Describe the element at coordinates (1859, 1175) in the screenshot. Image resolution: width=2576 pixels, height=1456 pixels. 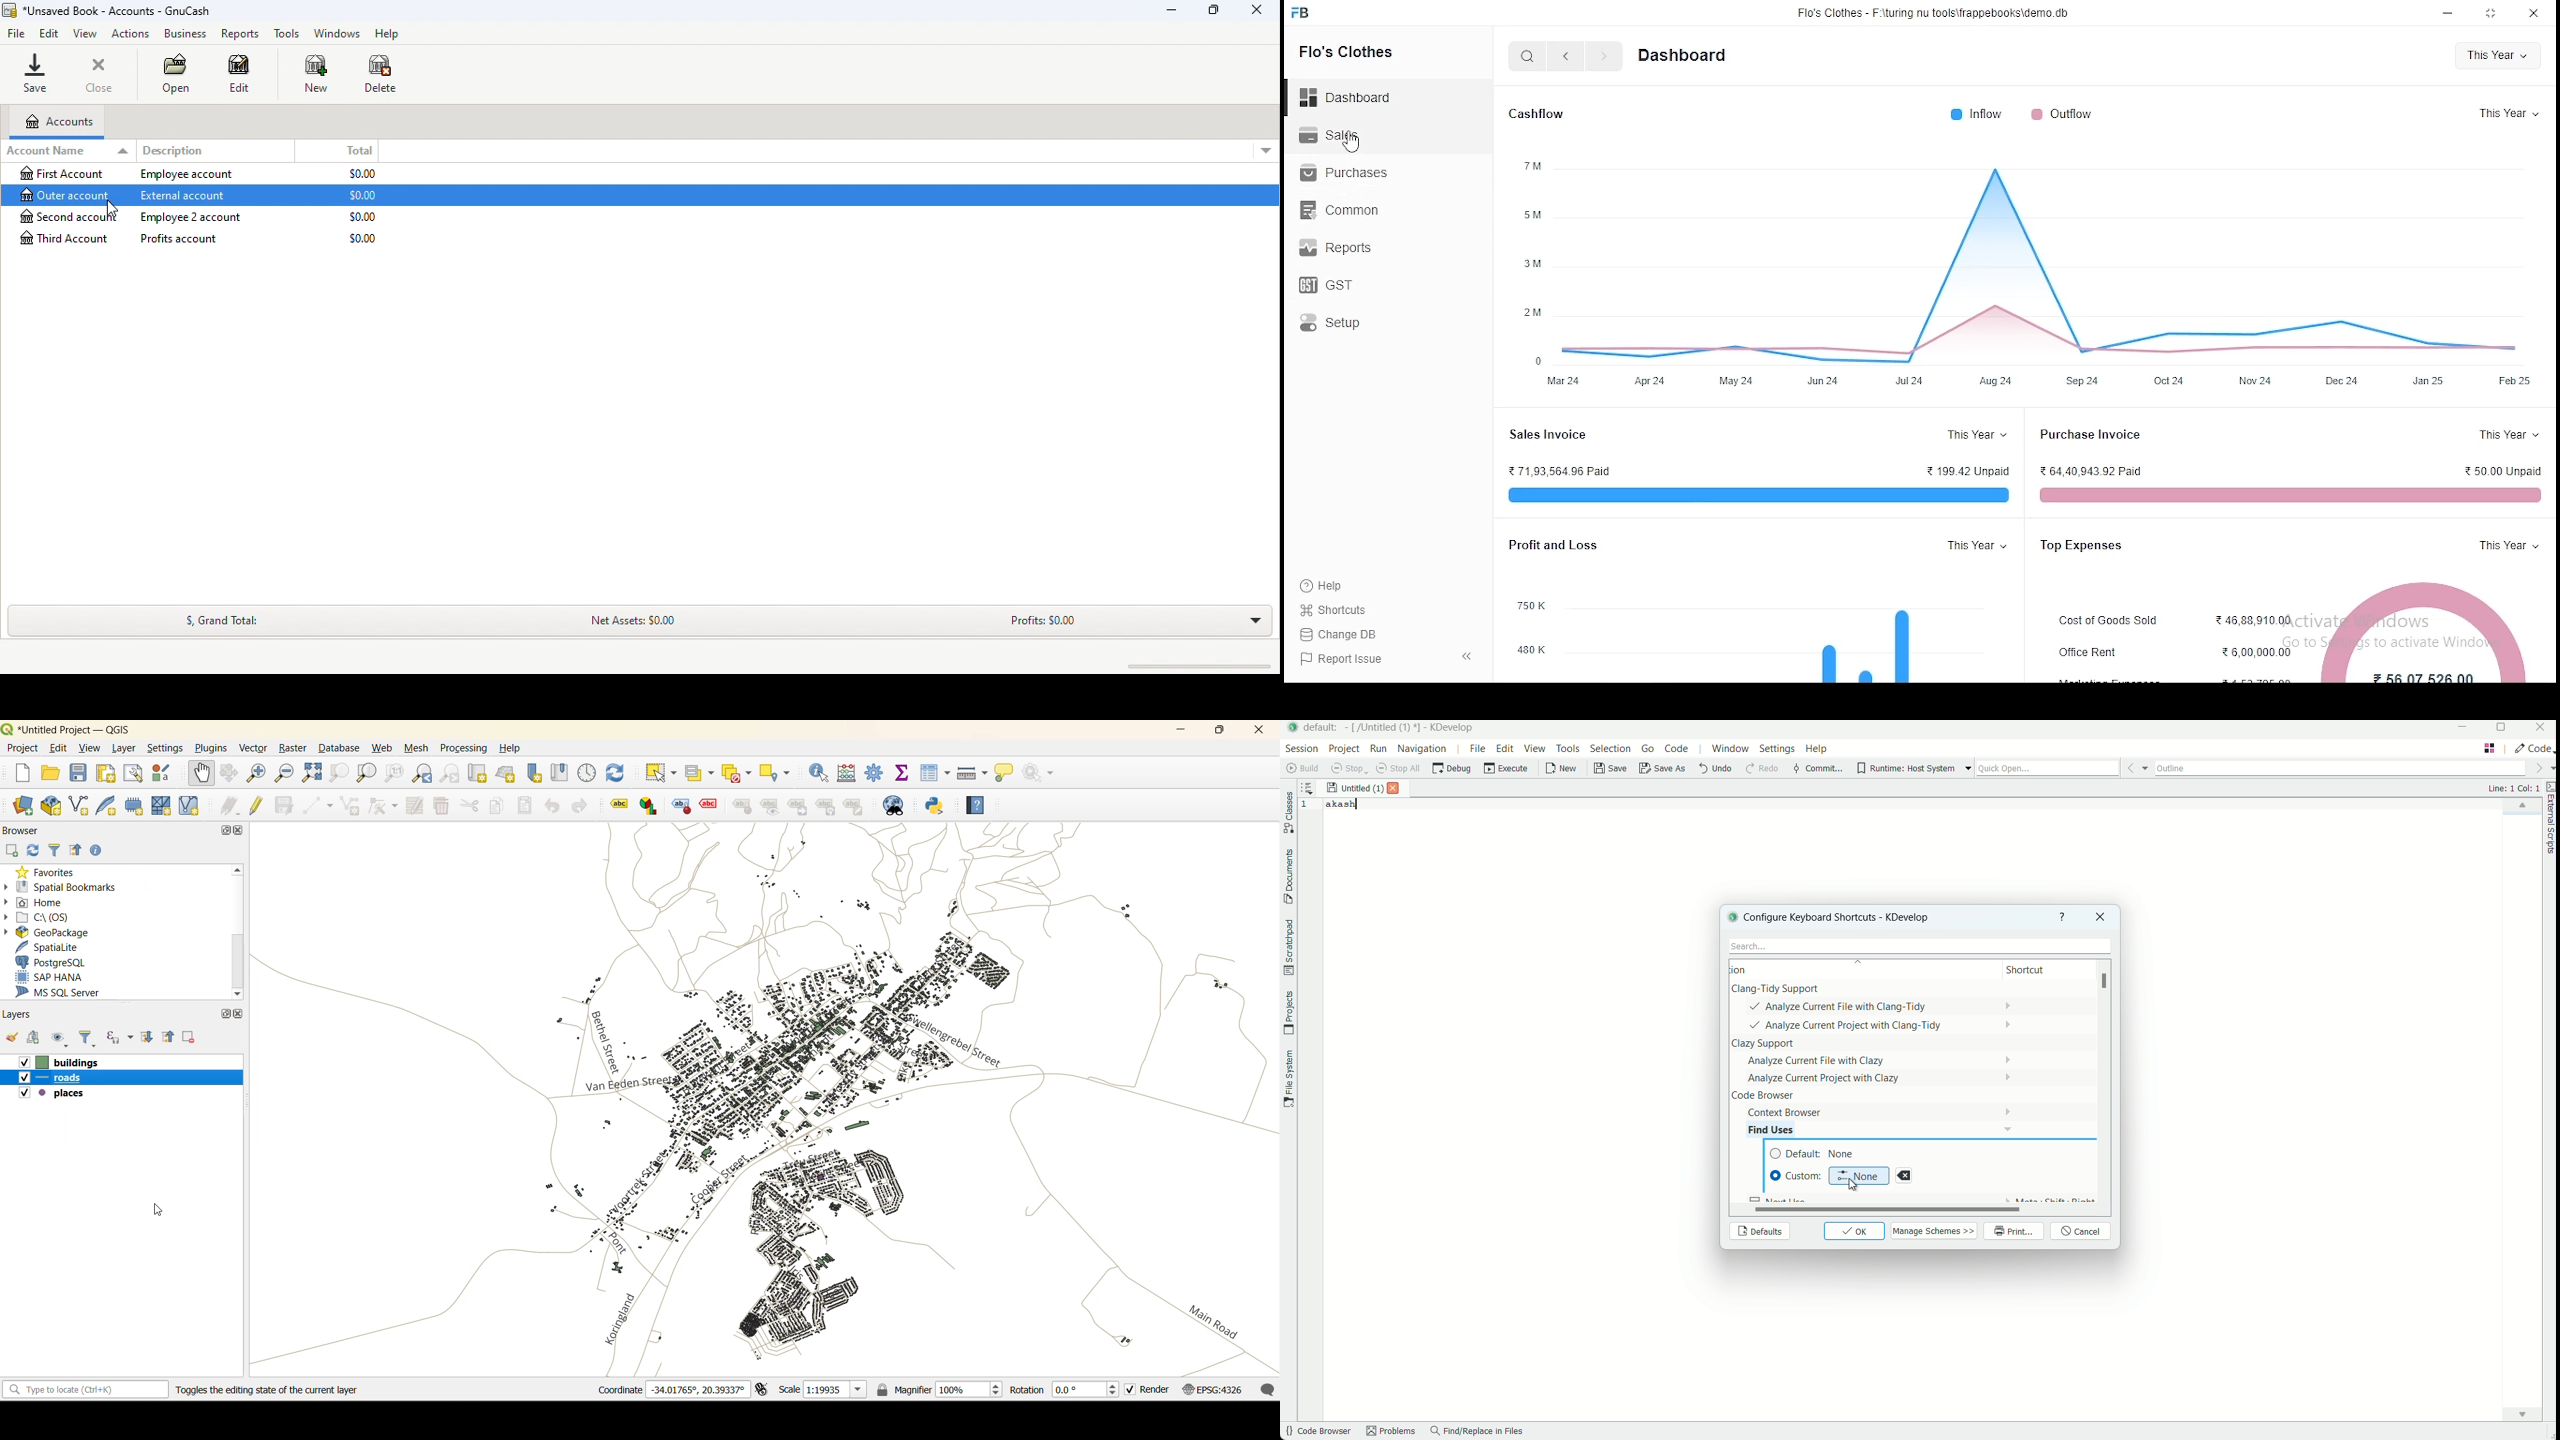
I see `none` at that location.